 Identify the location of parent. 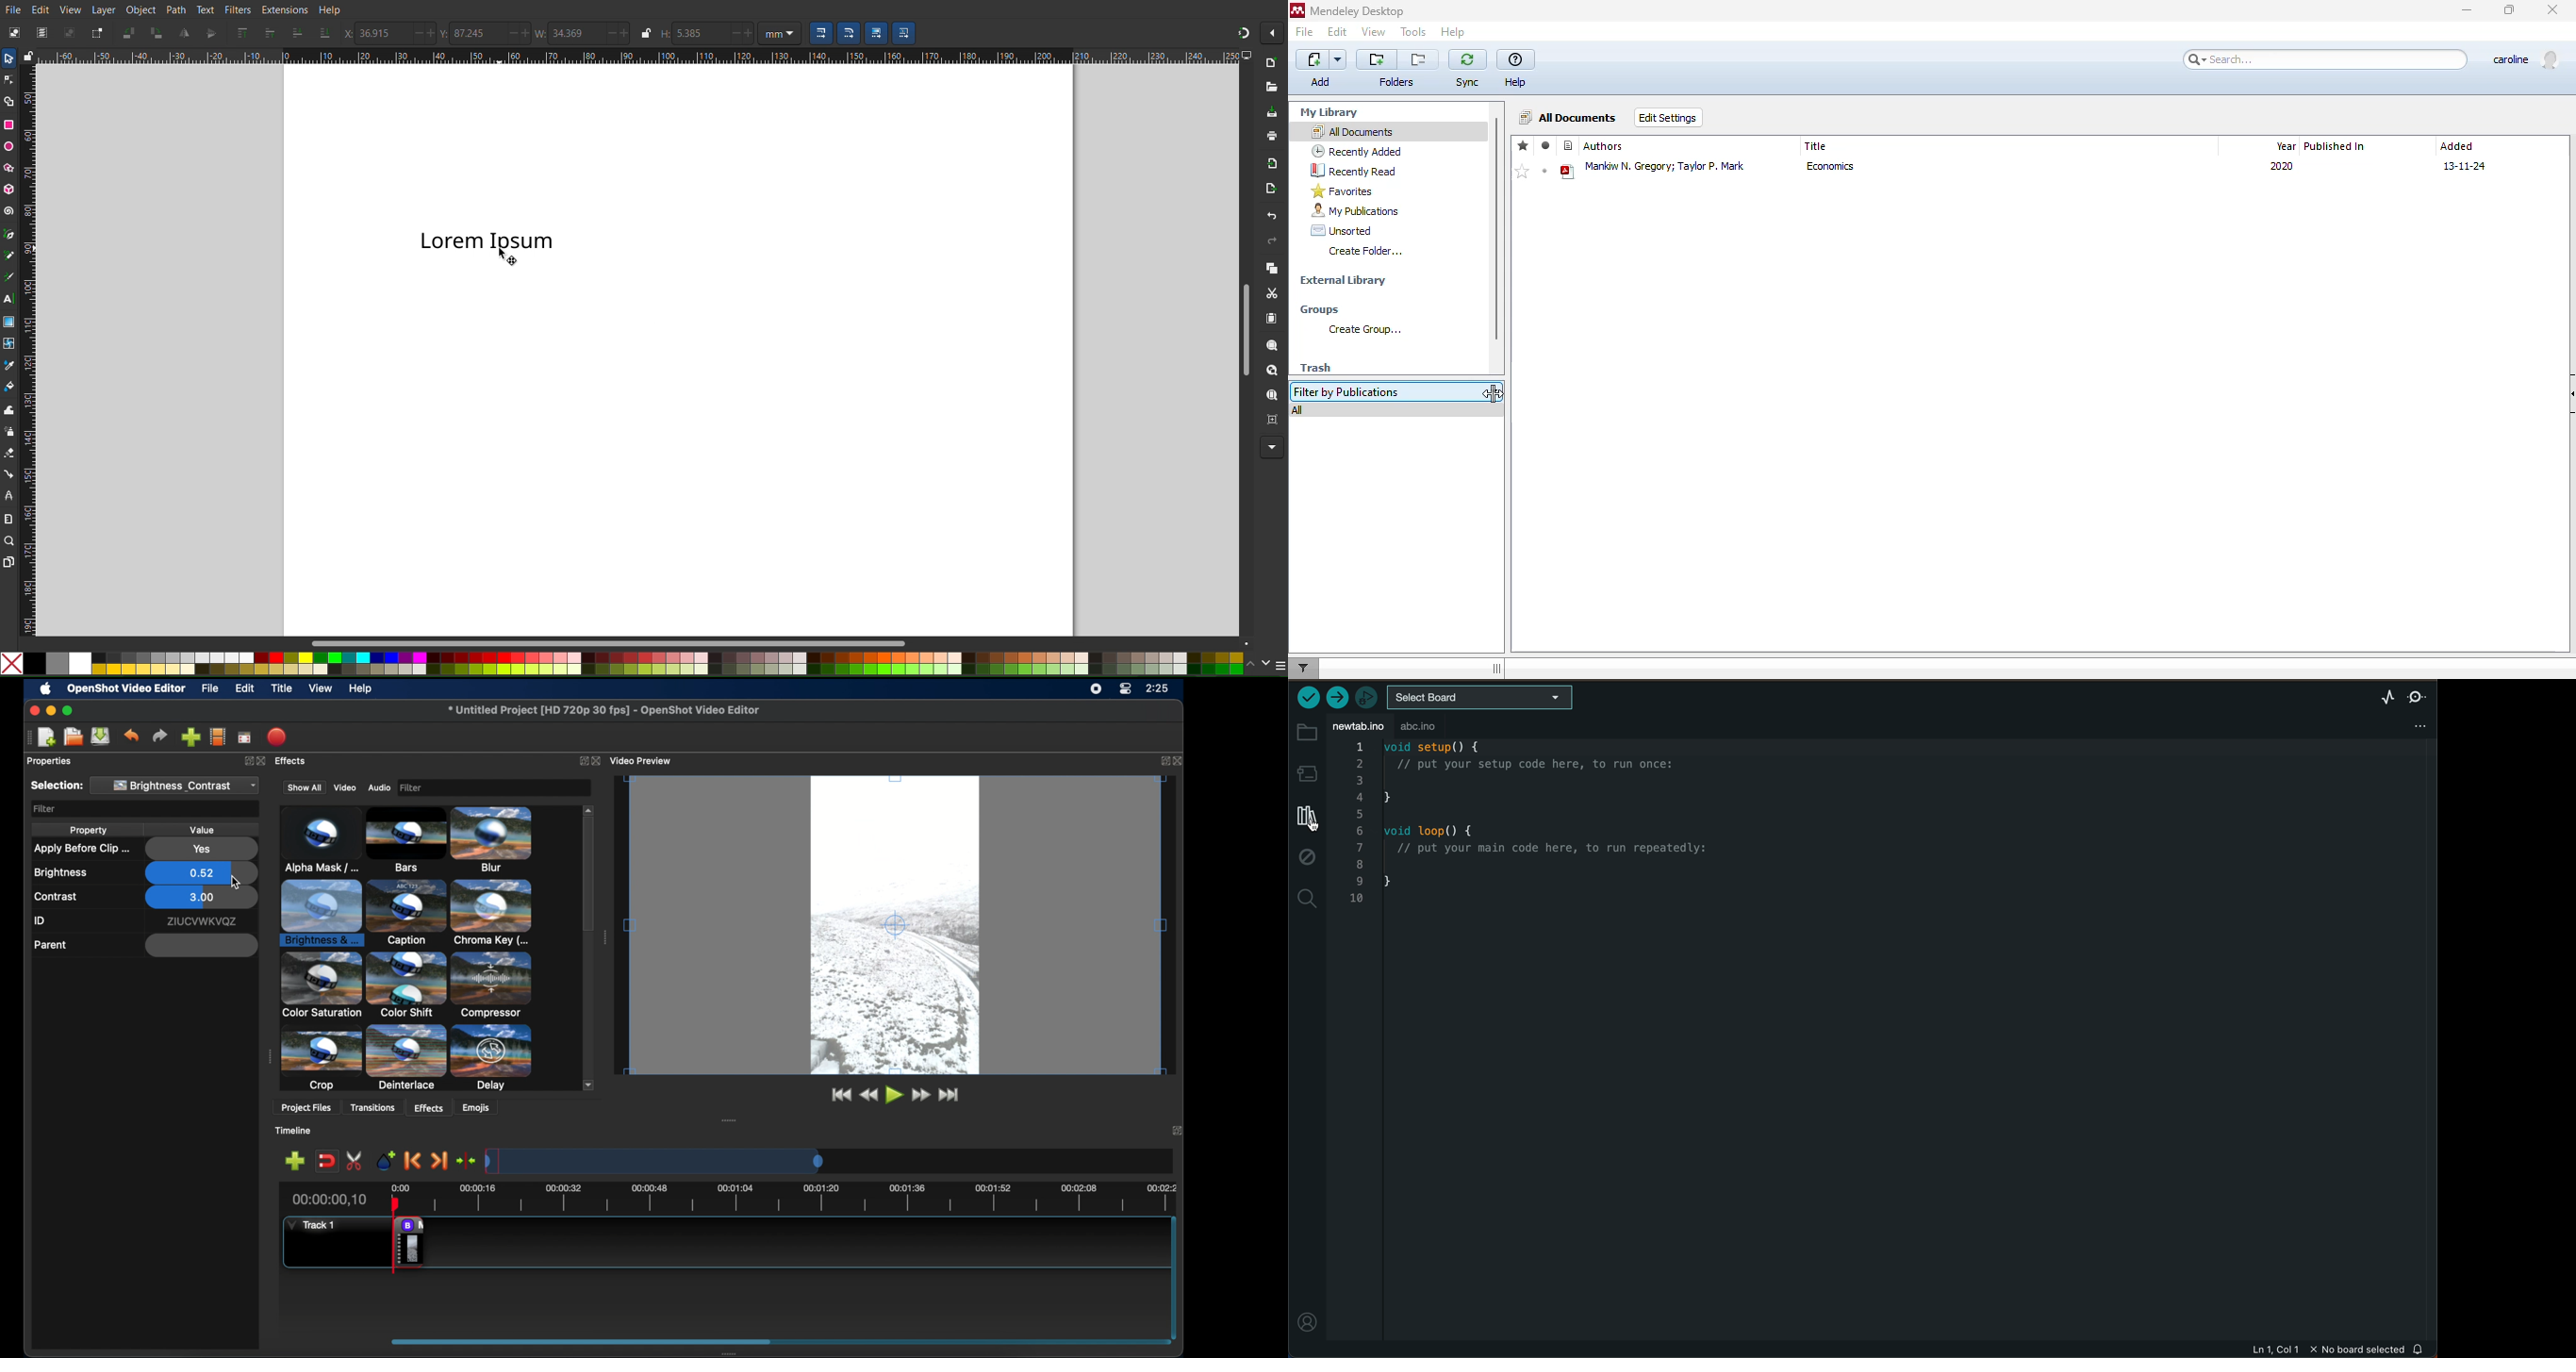
(50, 945).